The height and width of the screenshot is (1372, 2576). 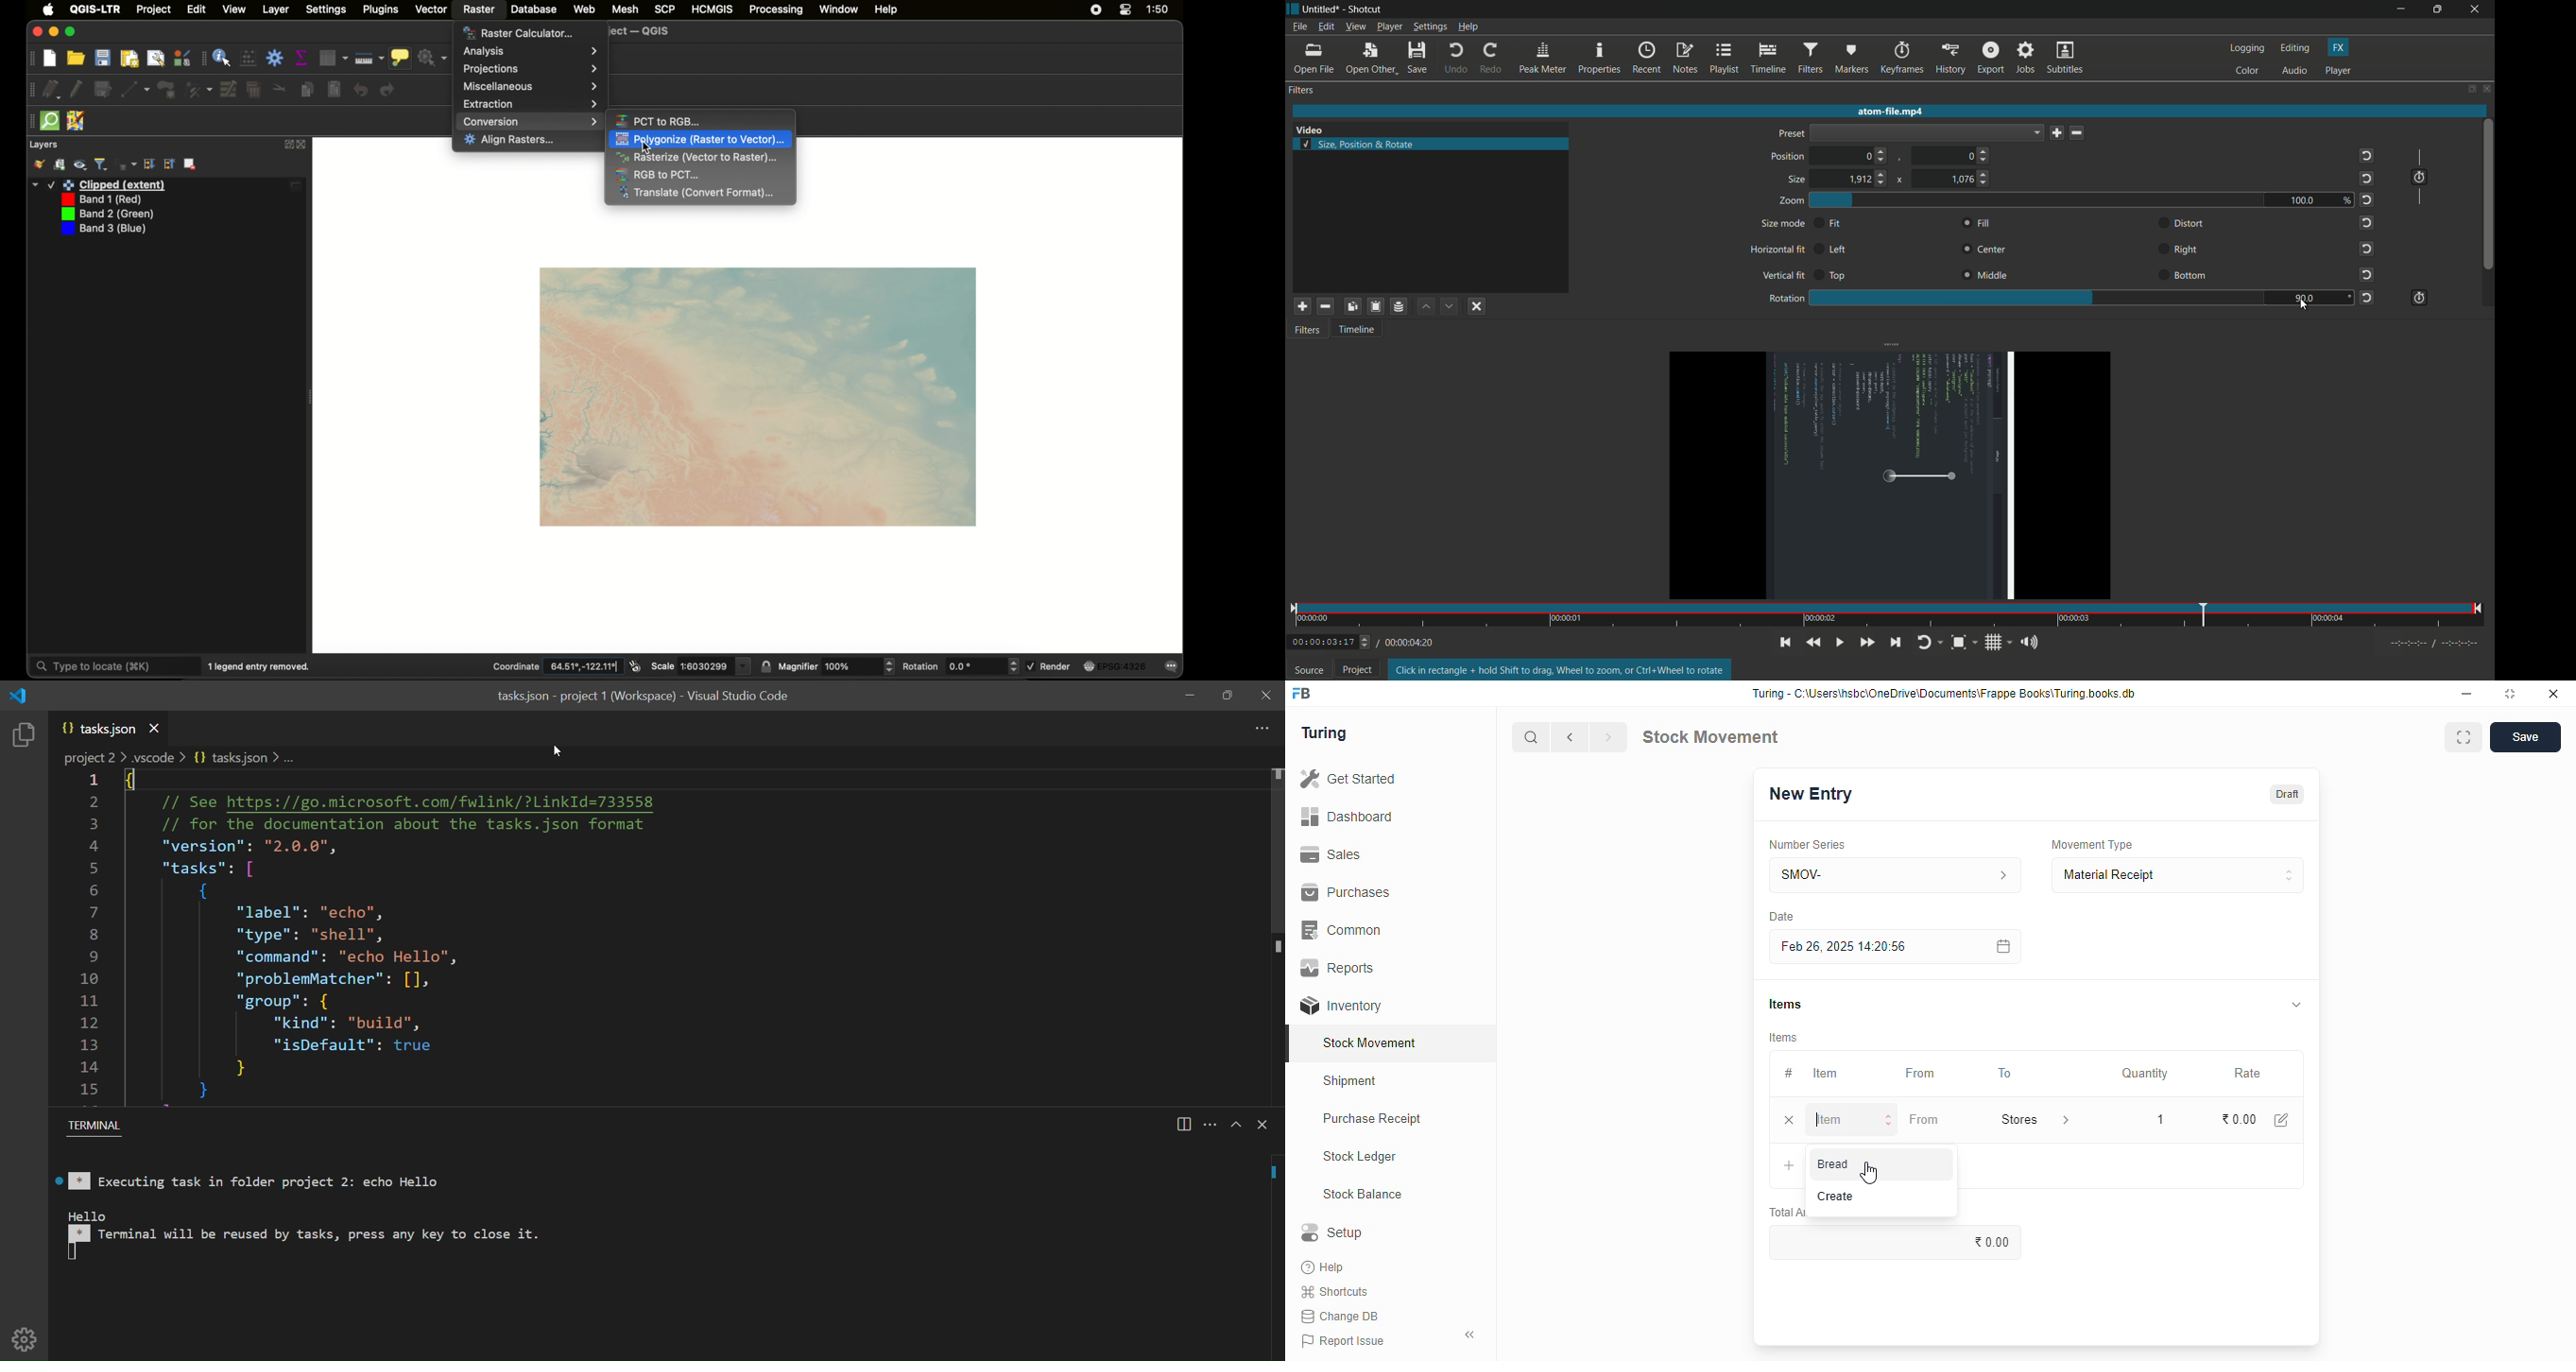 What do you see at coordinates (1430, 27) in the screenshot?
I see `settings menu` at bounding box center [1430, 27].